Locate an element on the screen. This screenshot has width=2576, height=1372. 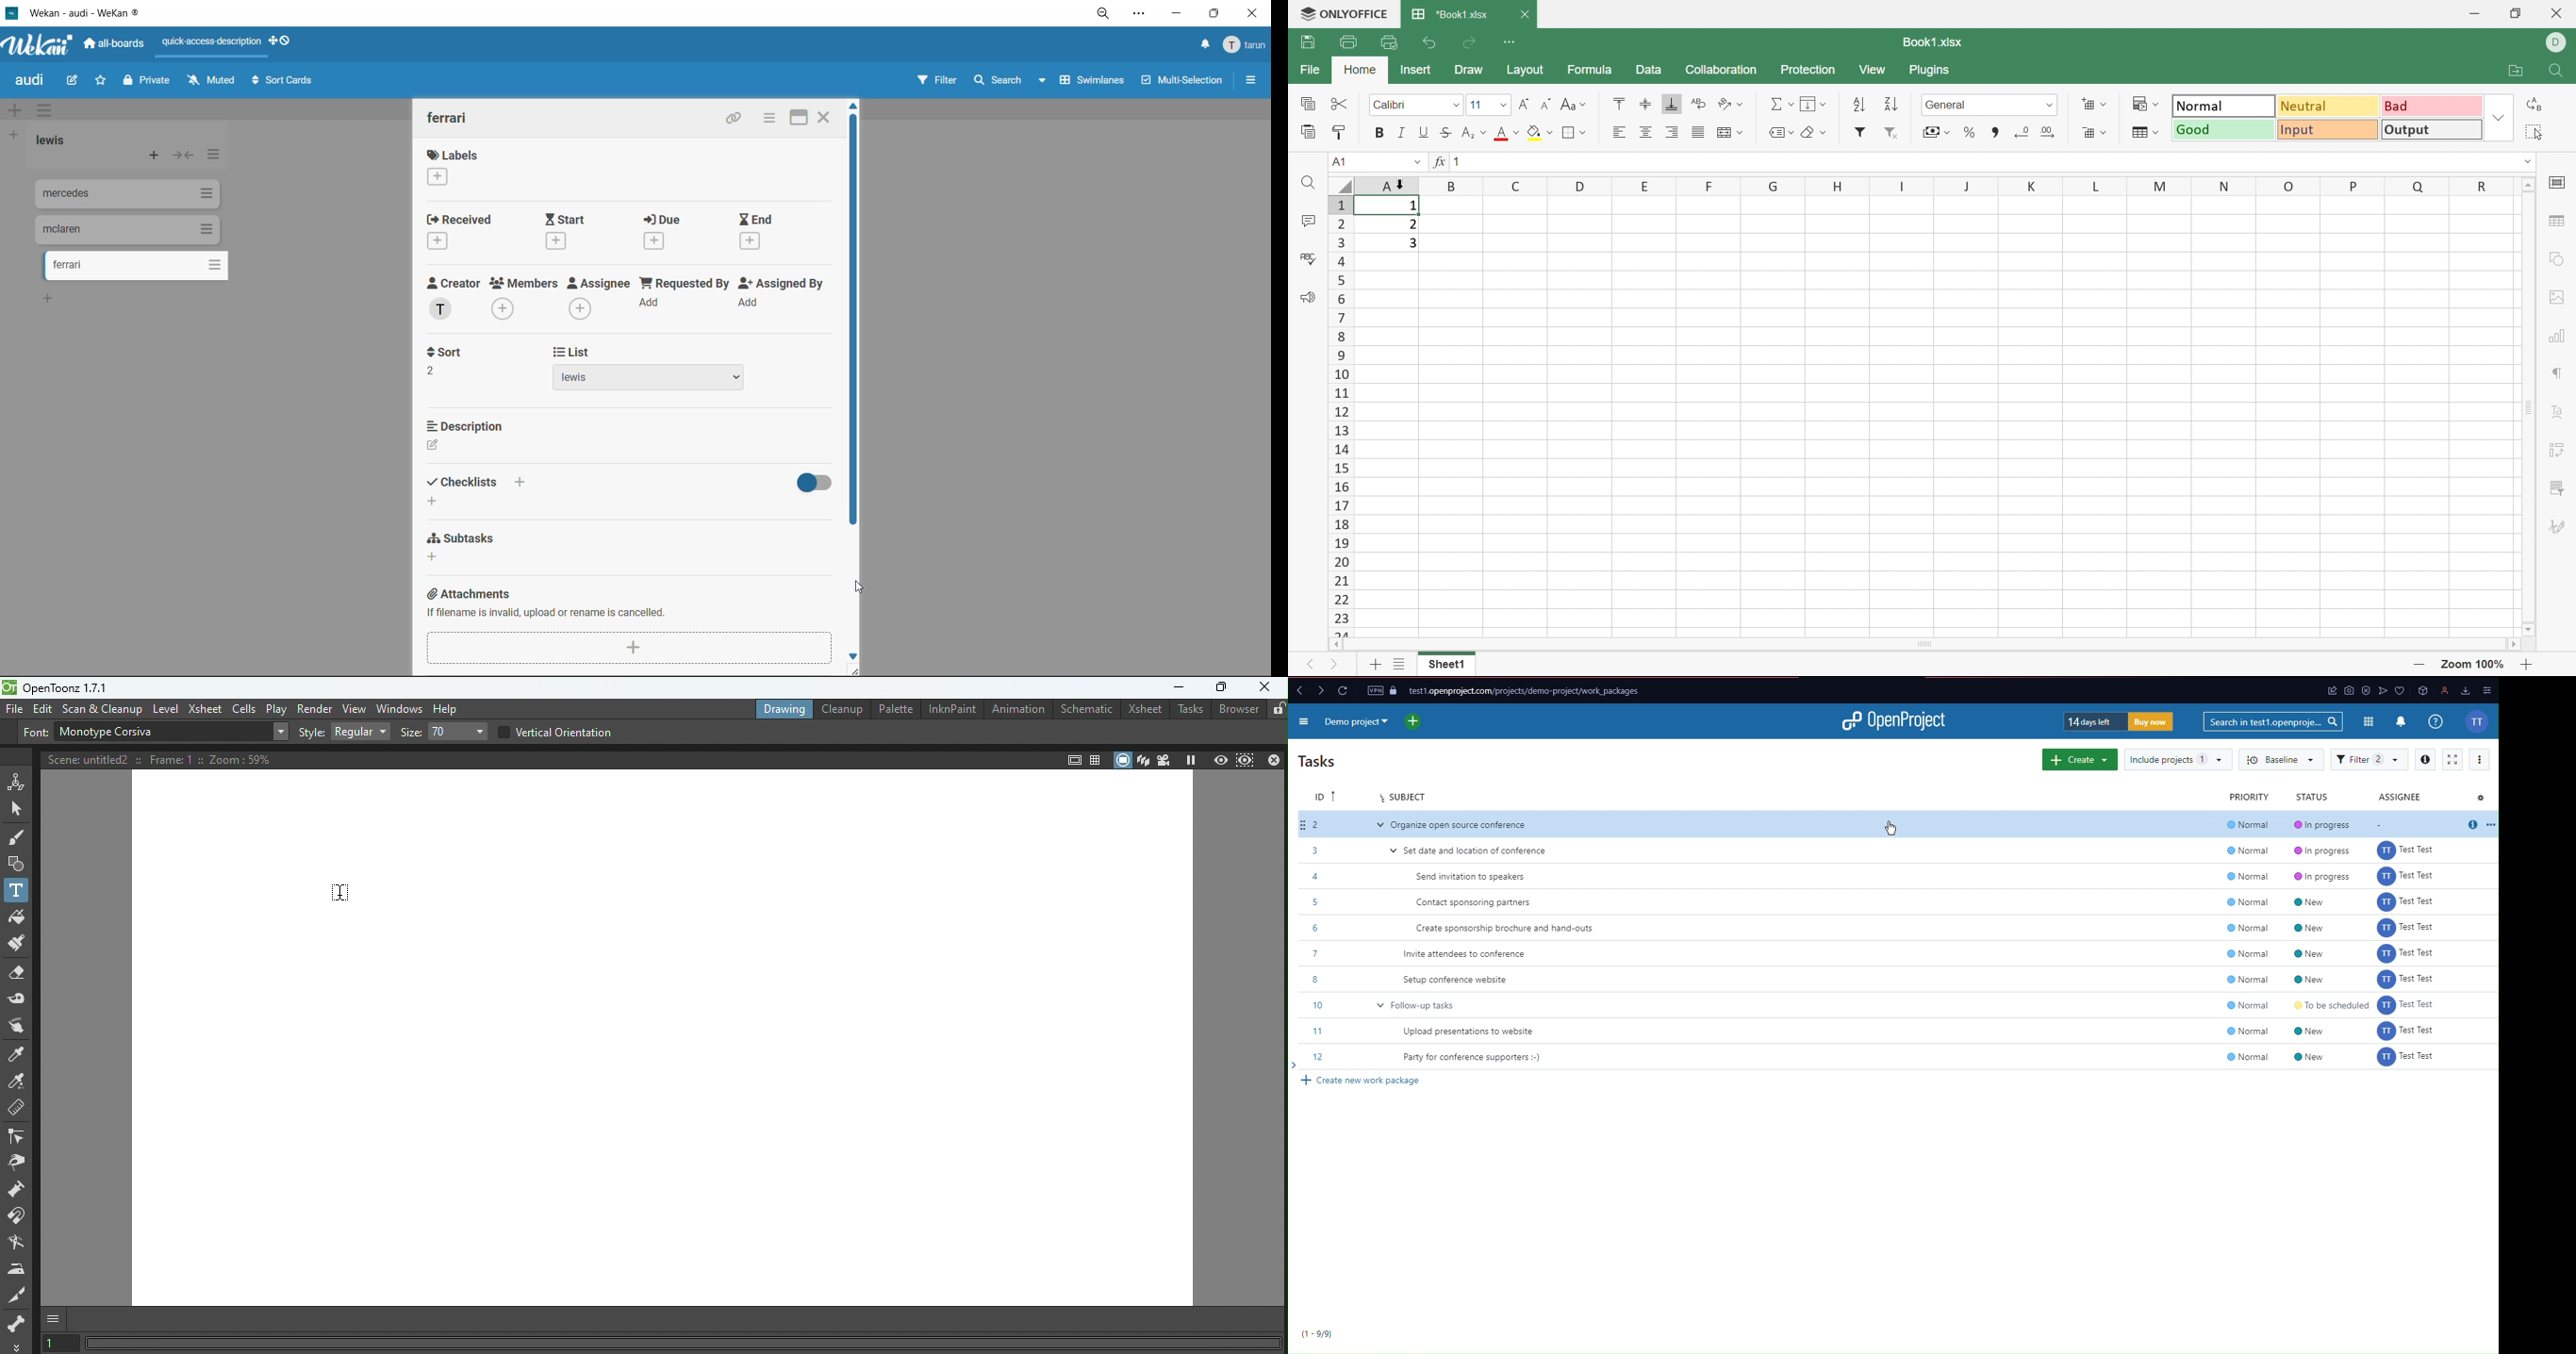
Trial Timer is located at coordinates (2119, 720).